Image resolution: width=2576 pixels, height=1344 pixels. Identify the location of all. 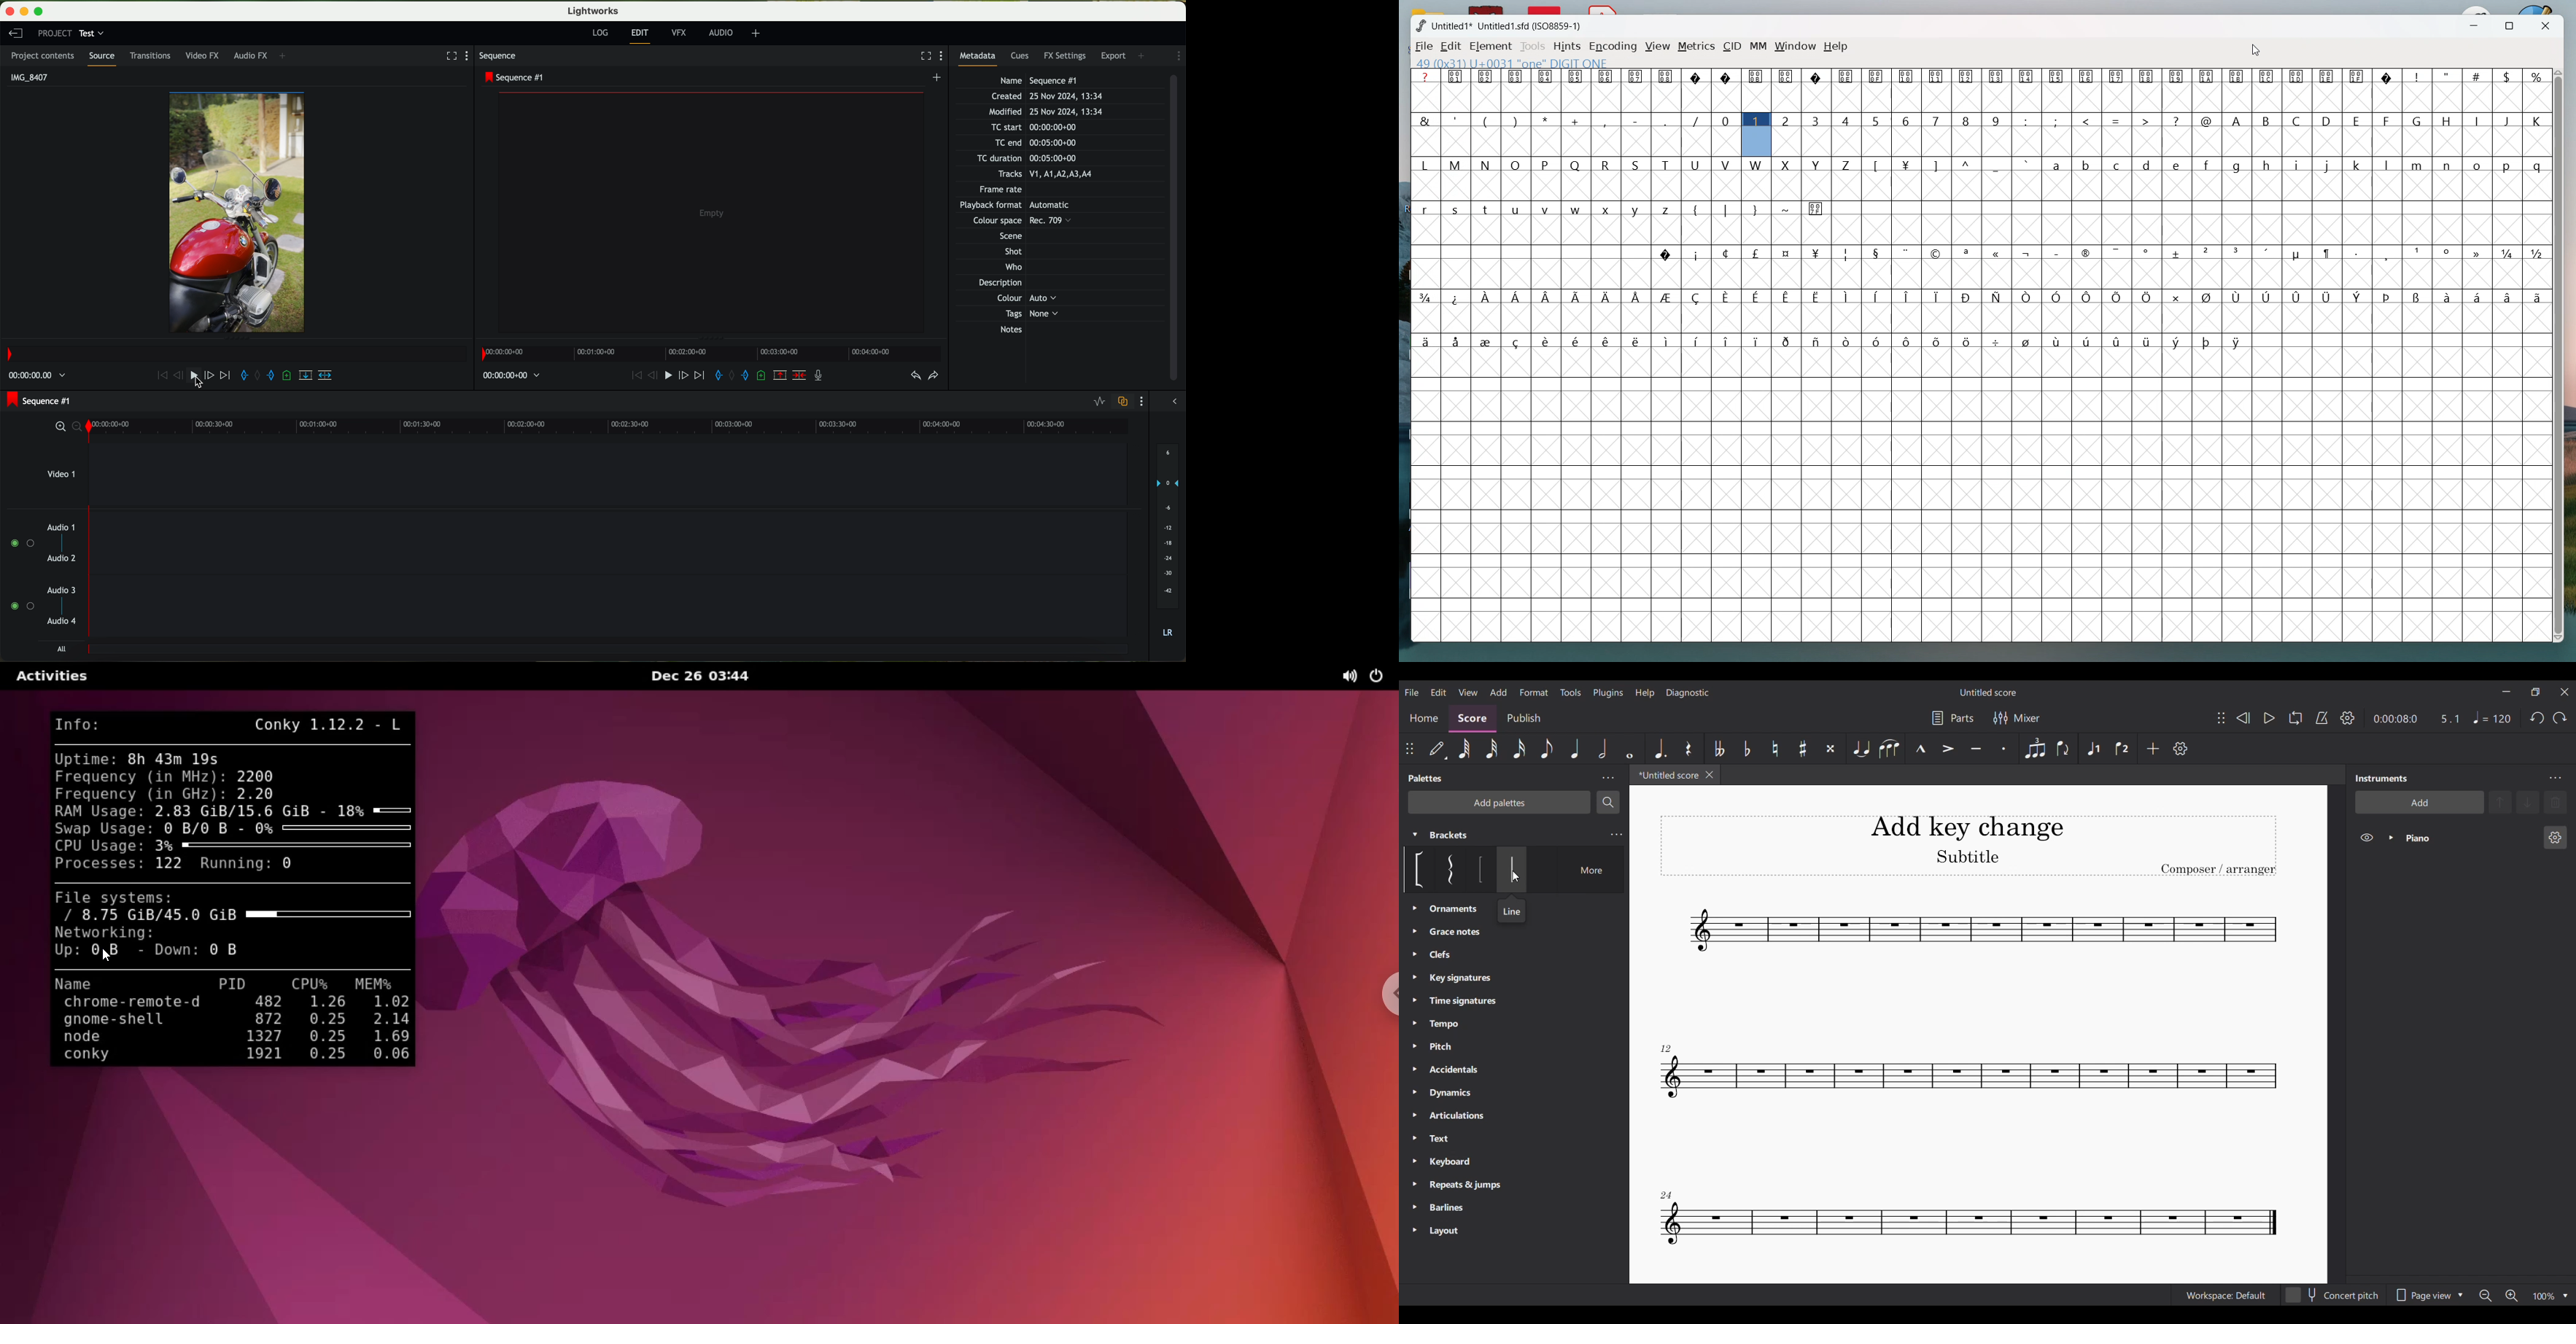
(63, 650).